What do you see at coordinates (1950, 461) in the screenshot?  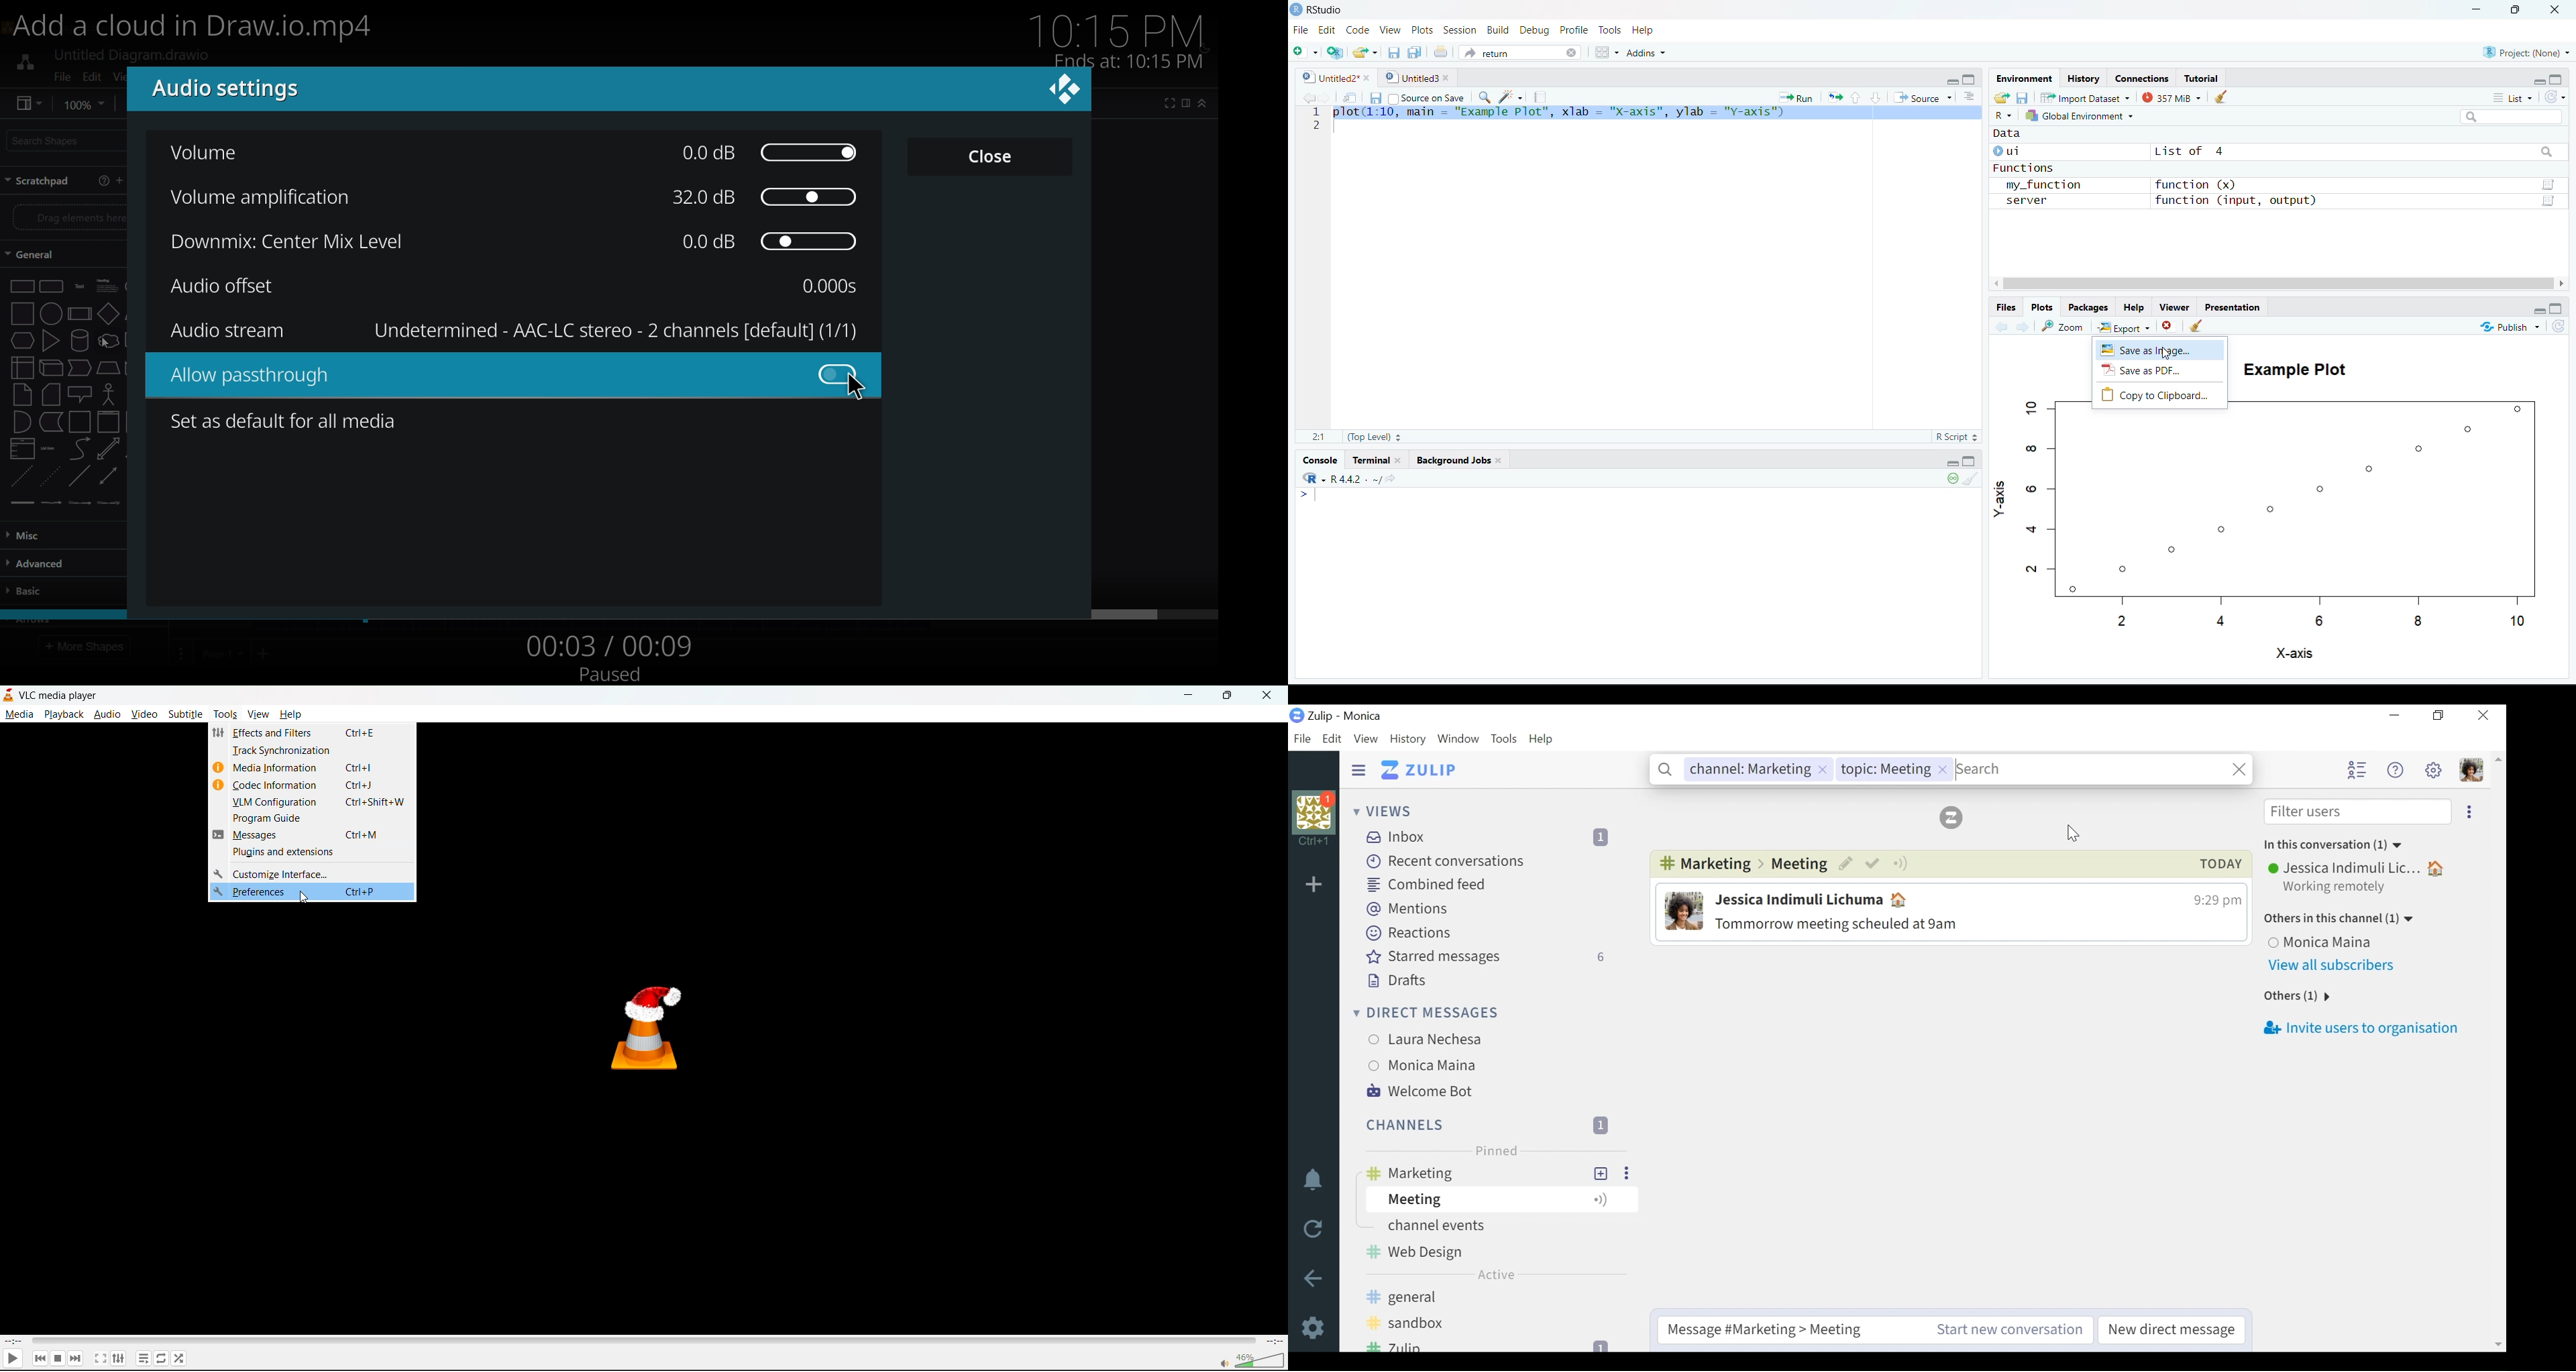 I see `Minimize` at bounding box center [1950, 461].